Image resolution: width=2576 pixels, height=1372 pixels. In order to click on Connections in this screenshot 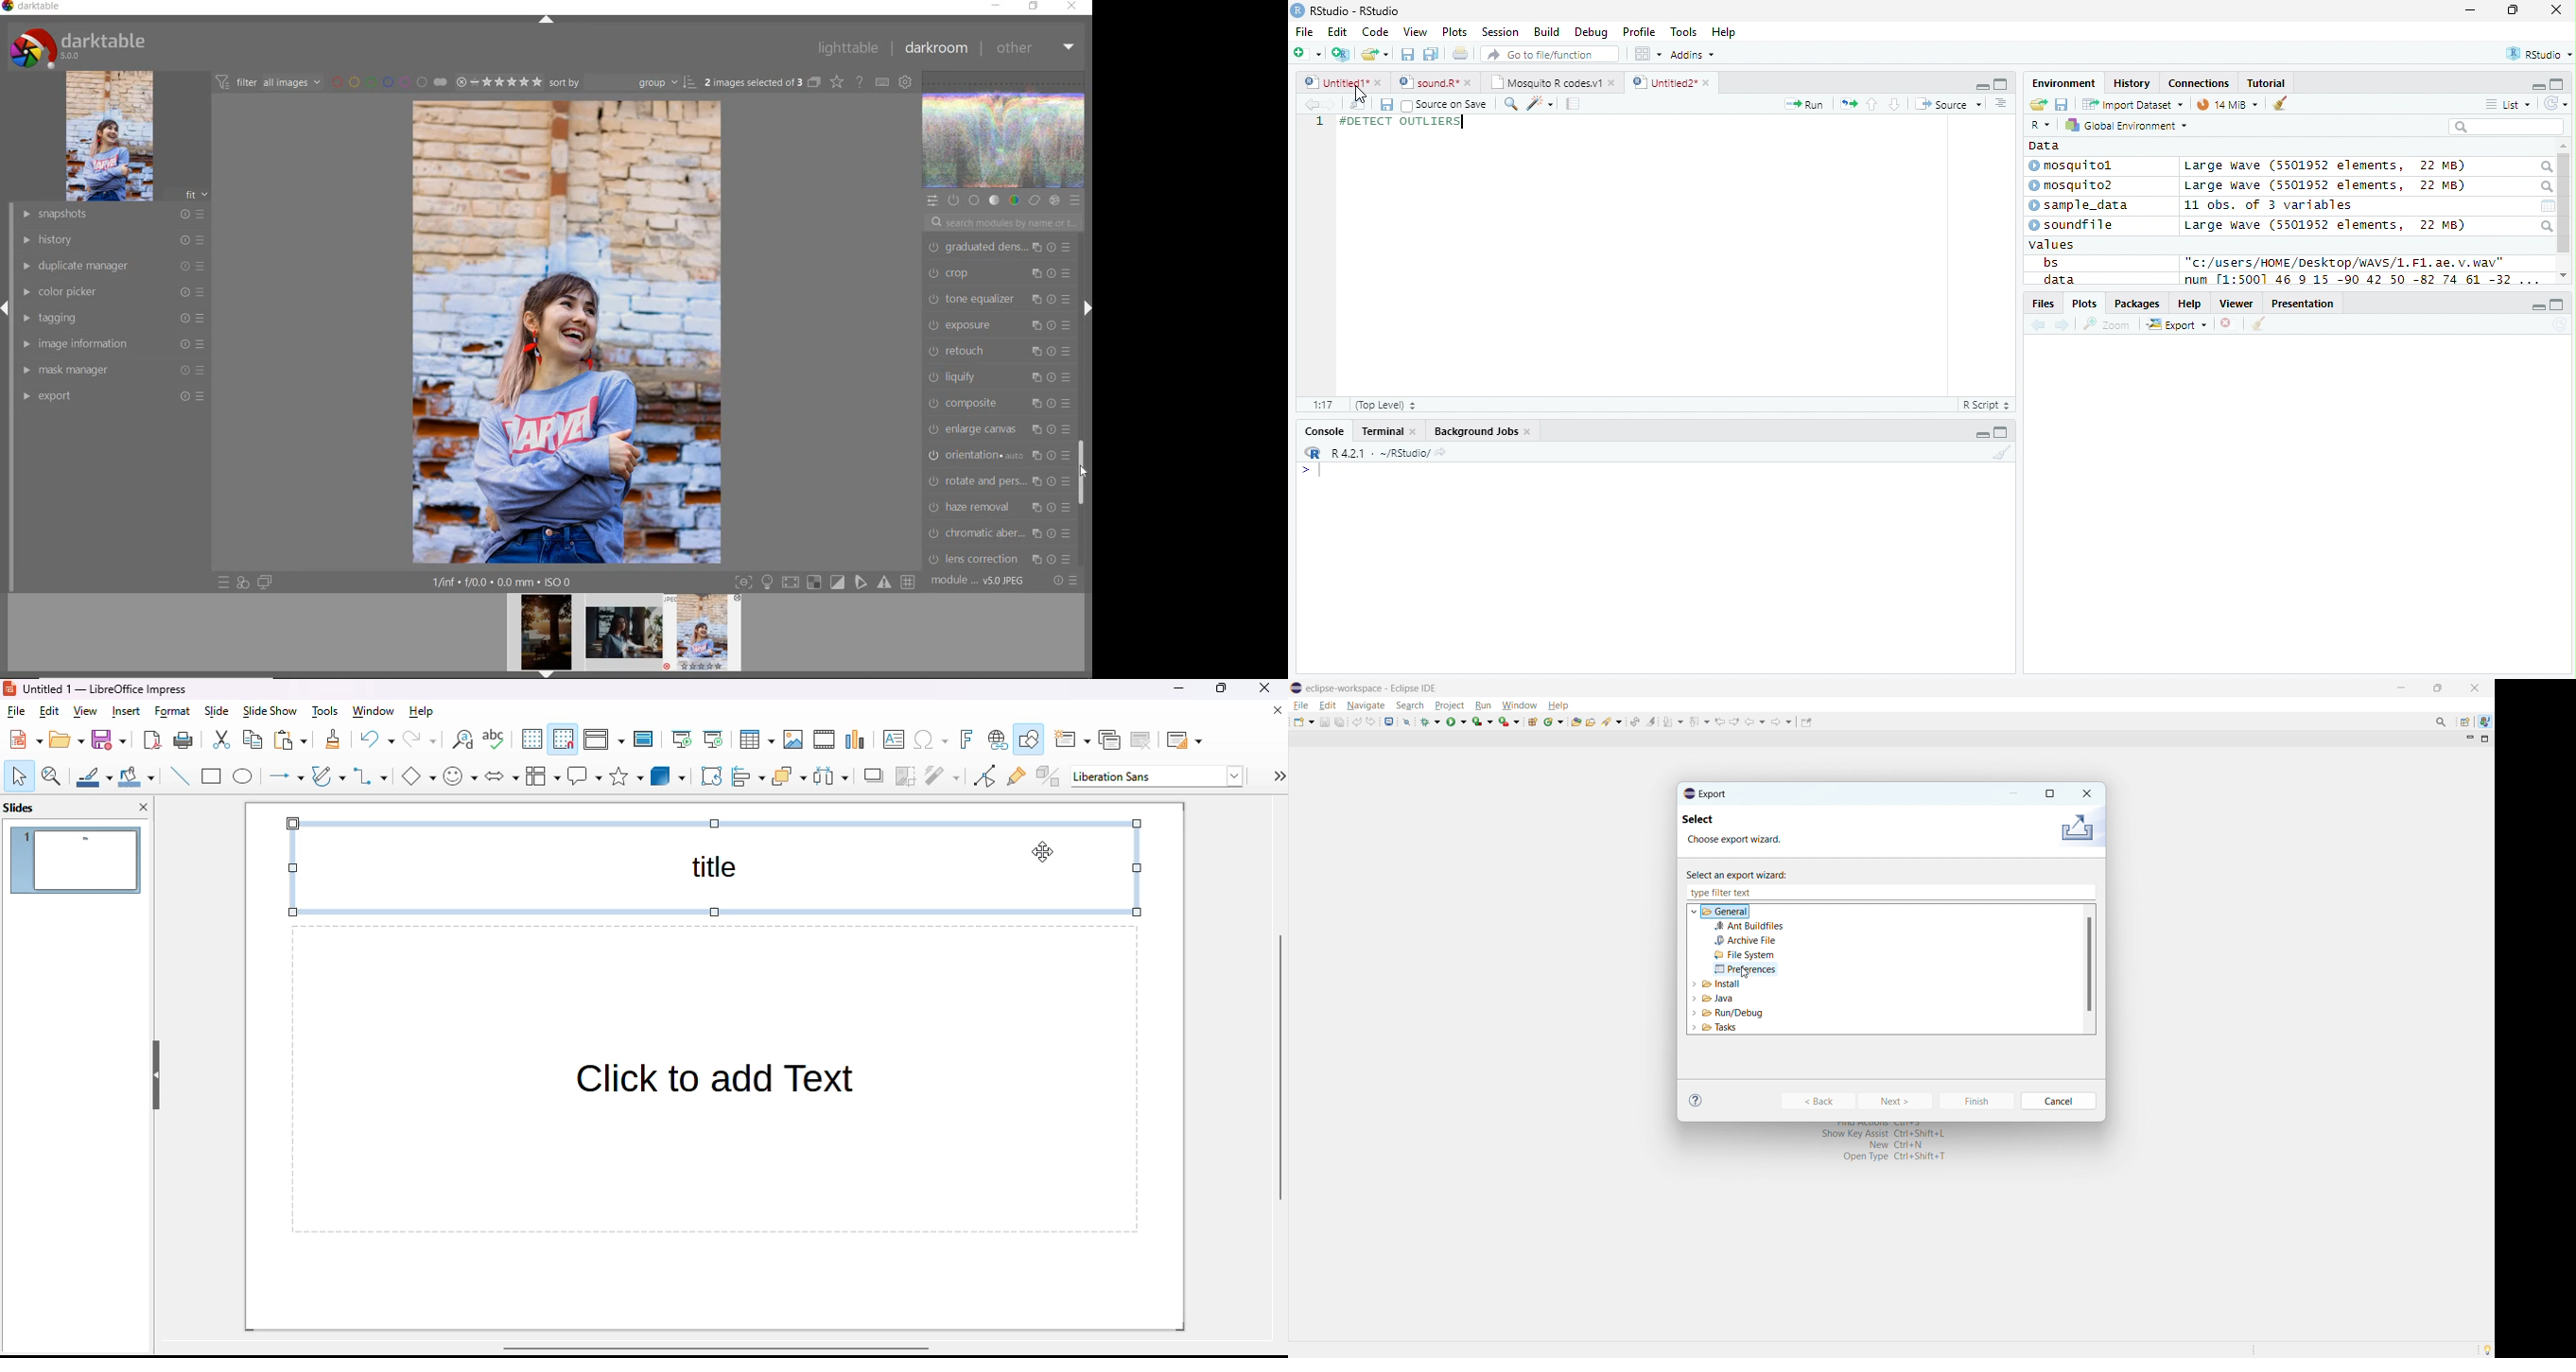, I will do `click(2200, 82)`.